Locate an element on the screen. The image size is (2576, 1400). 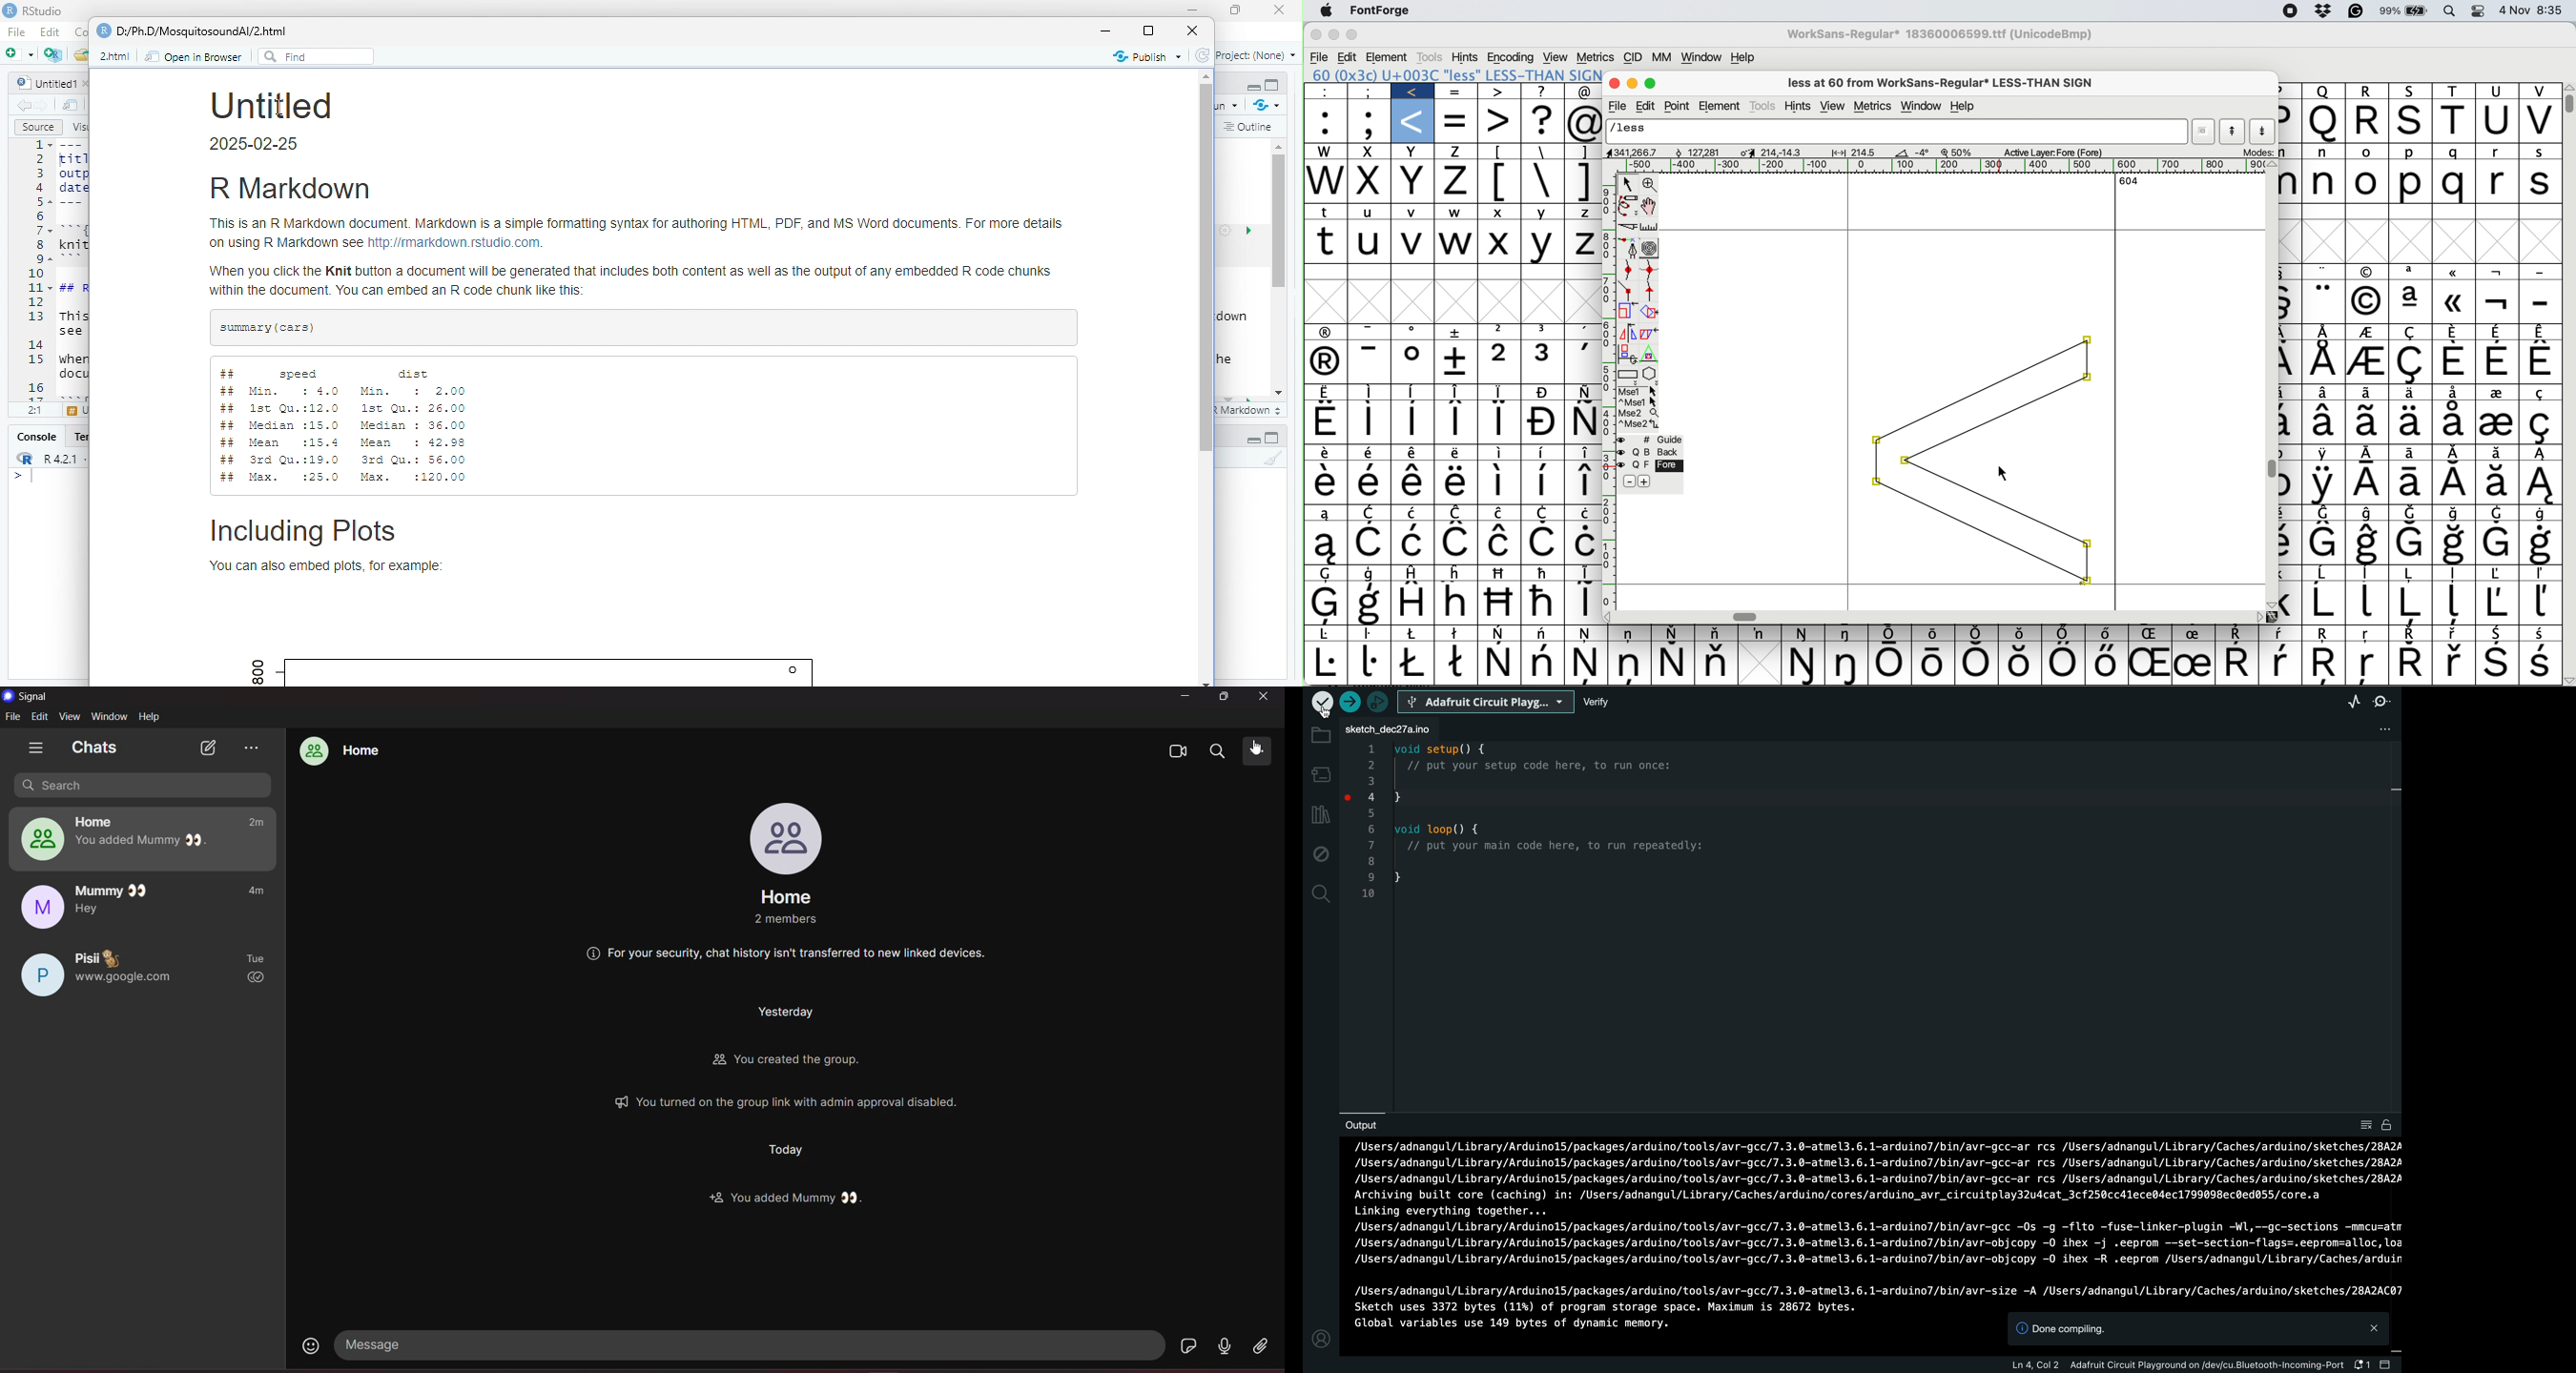
add a curve point is located at coordinates (1628, 269).